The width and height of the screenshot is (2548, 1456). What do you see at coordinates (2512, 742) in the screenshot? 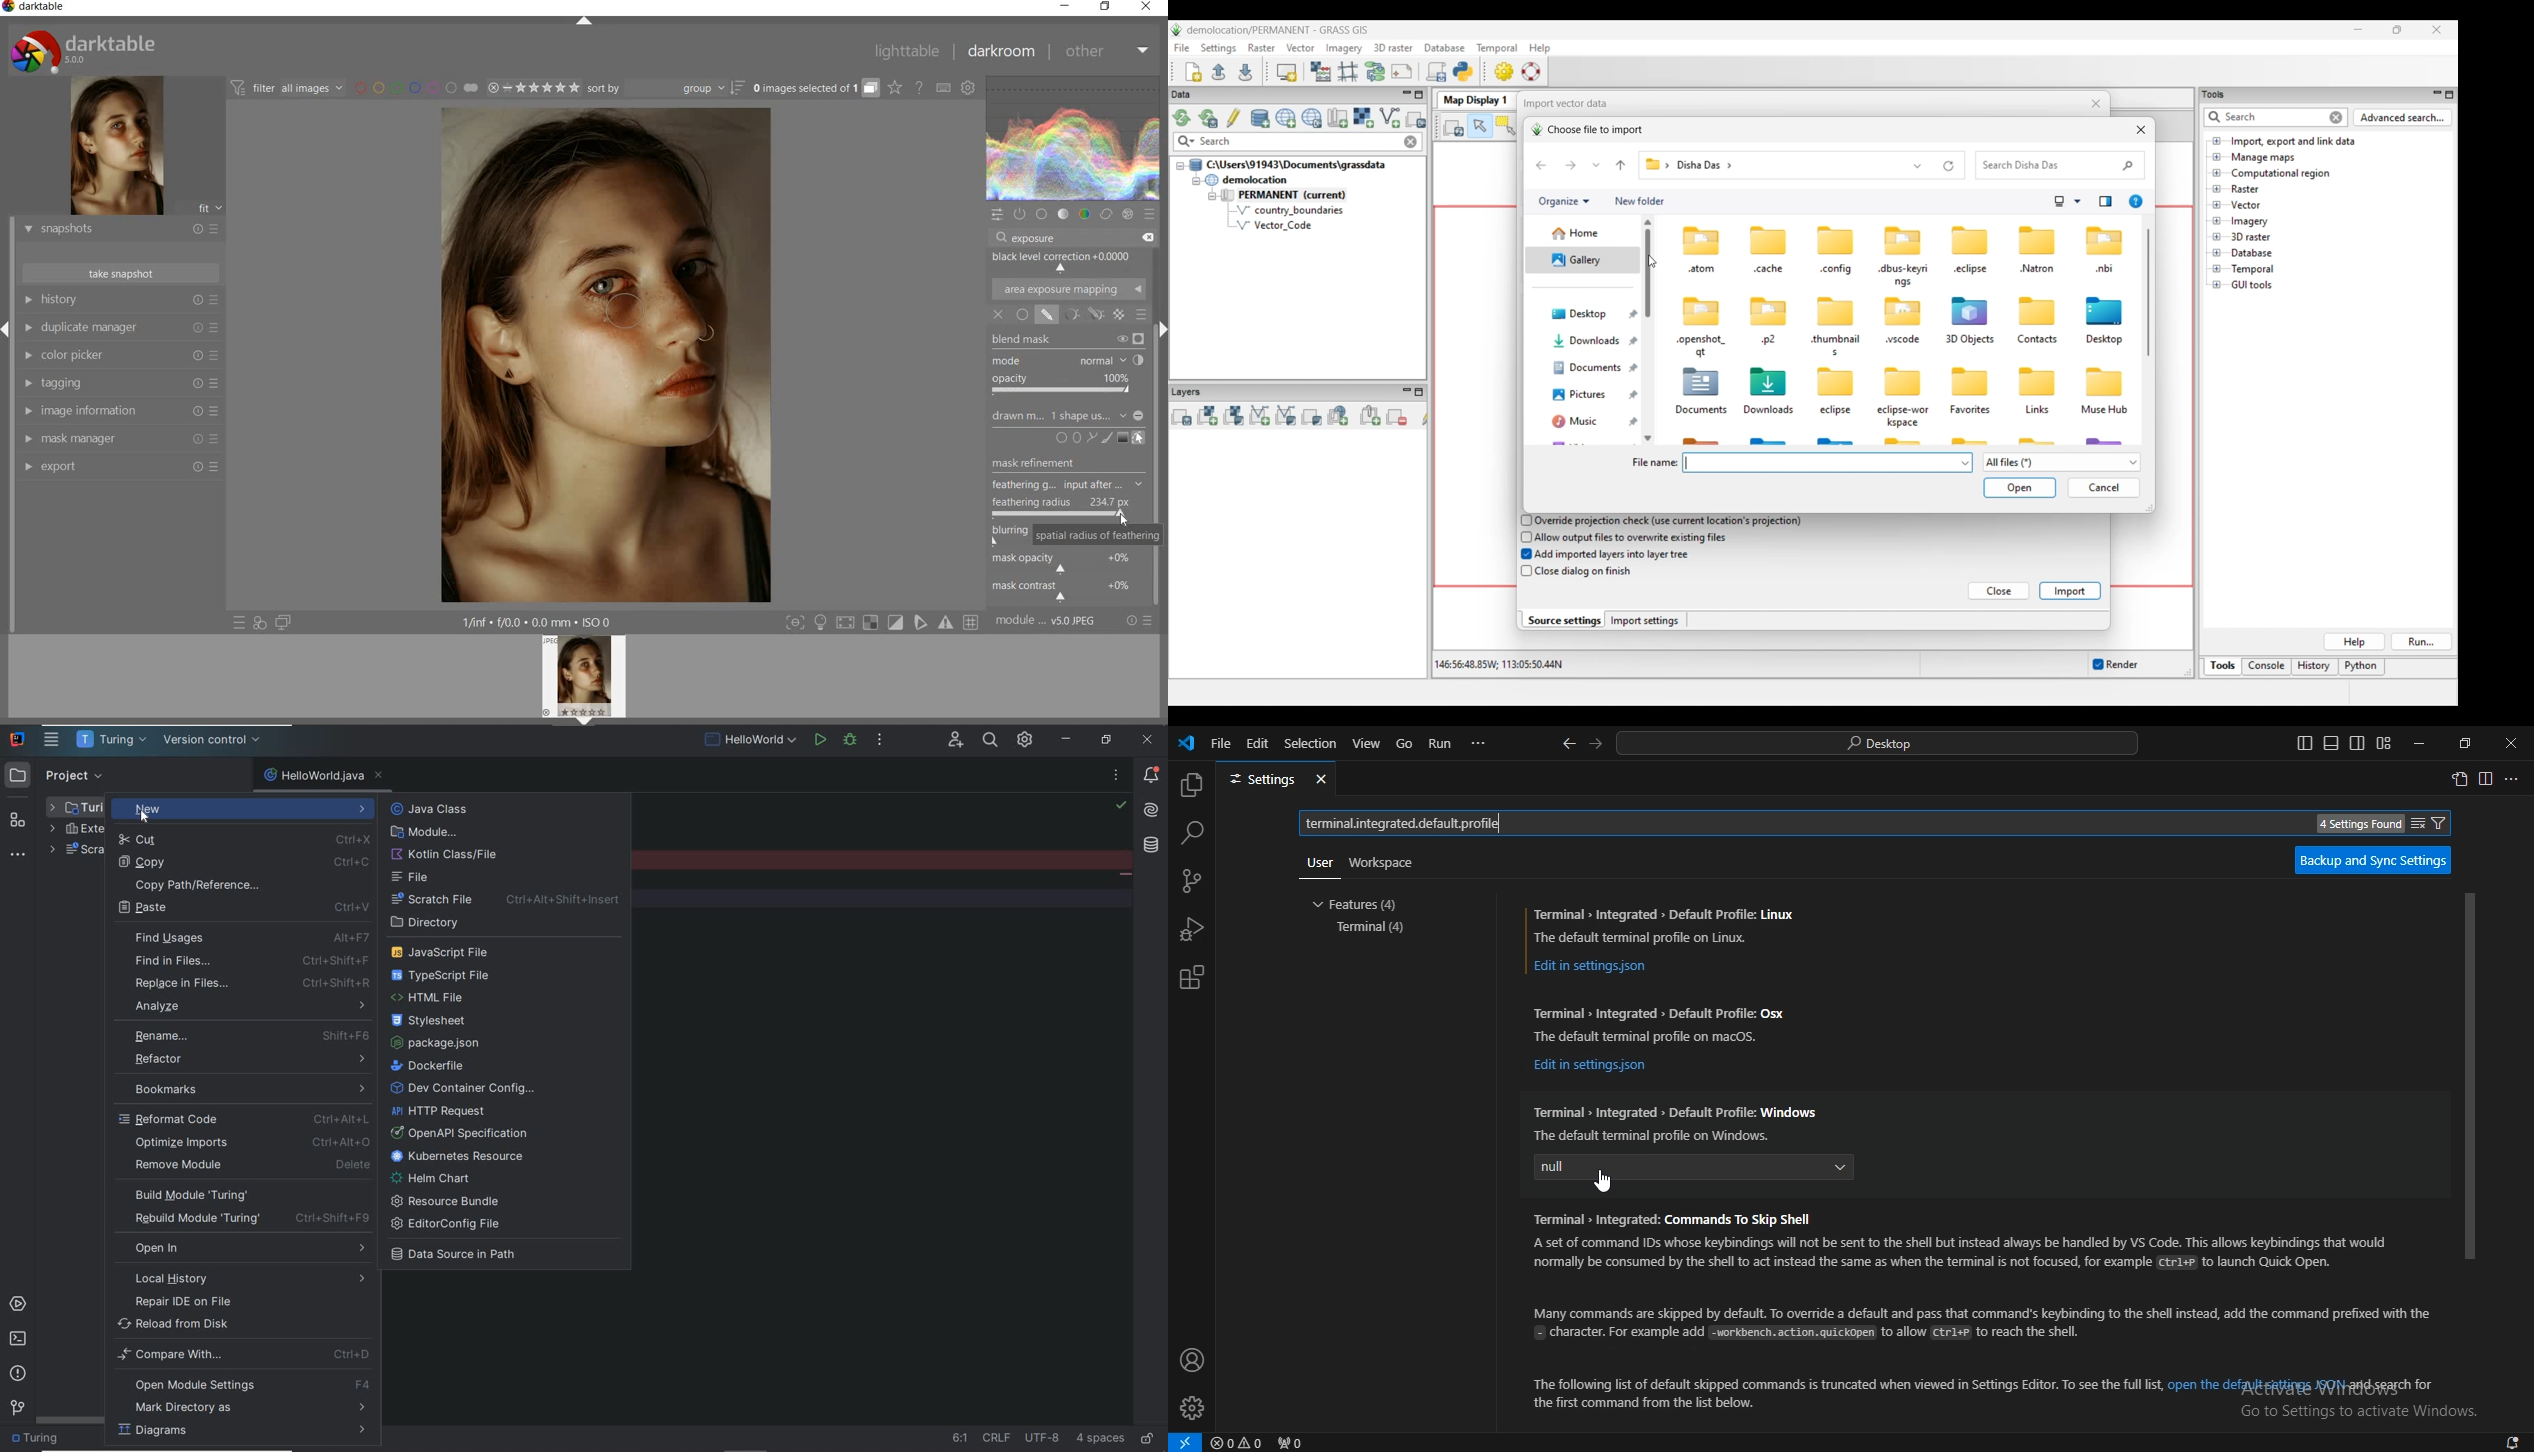
I see `close` at bounding box center [2512, 742].